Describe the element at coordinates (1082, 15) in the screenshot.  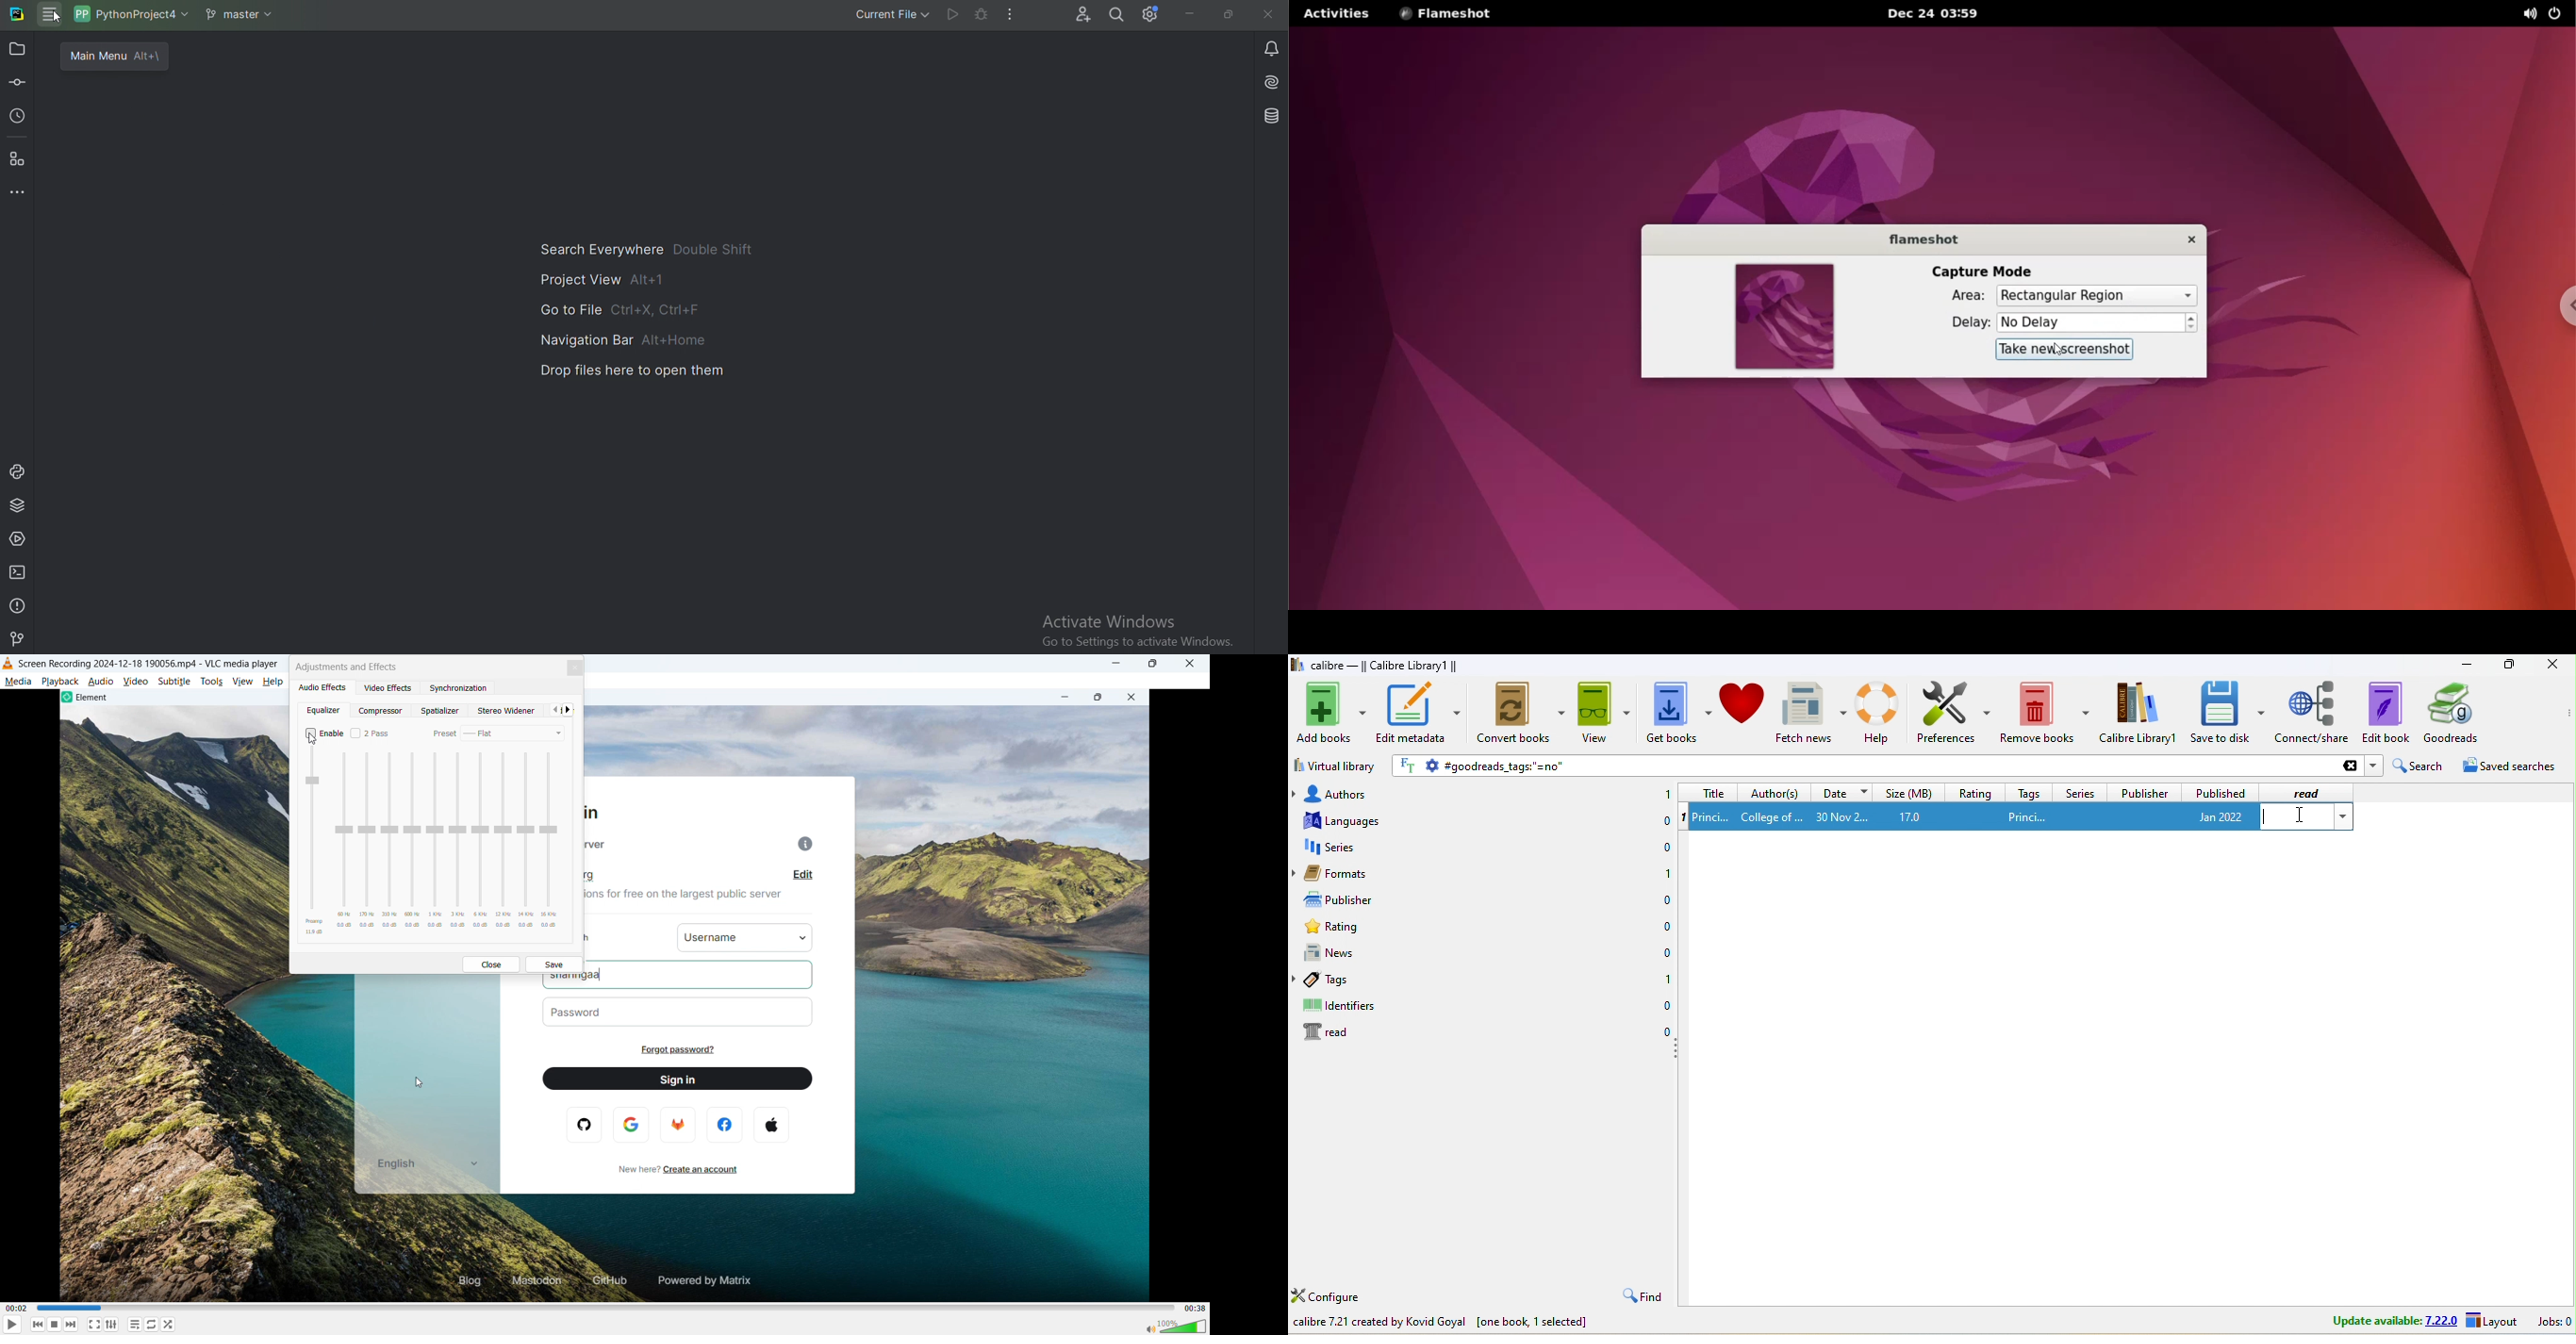
I see `Code with me` at that location.